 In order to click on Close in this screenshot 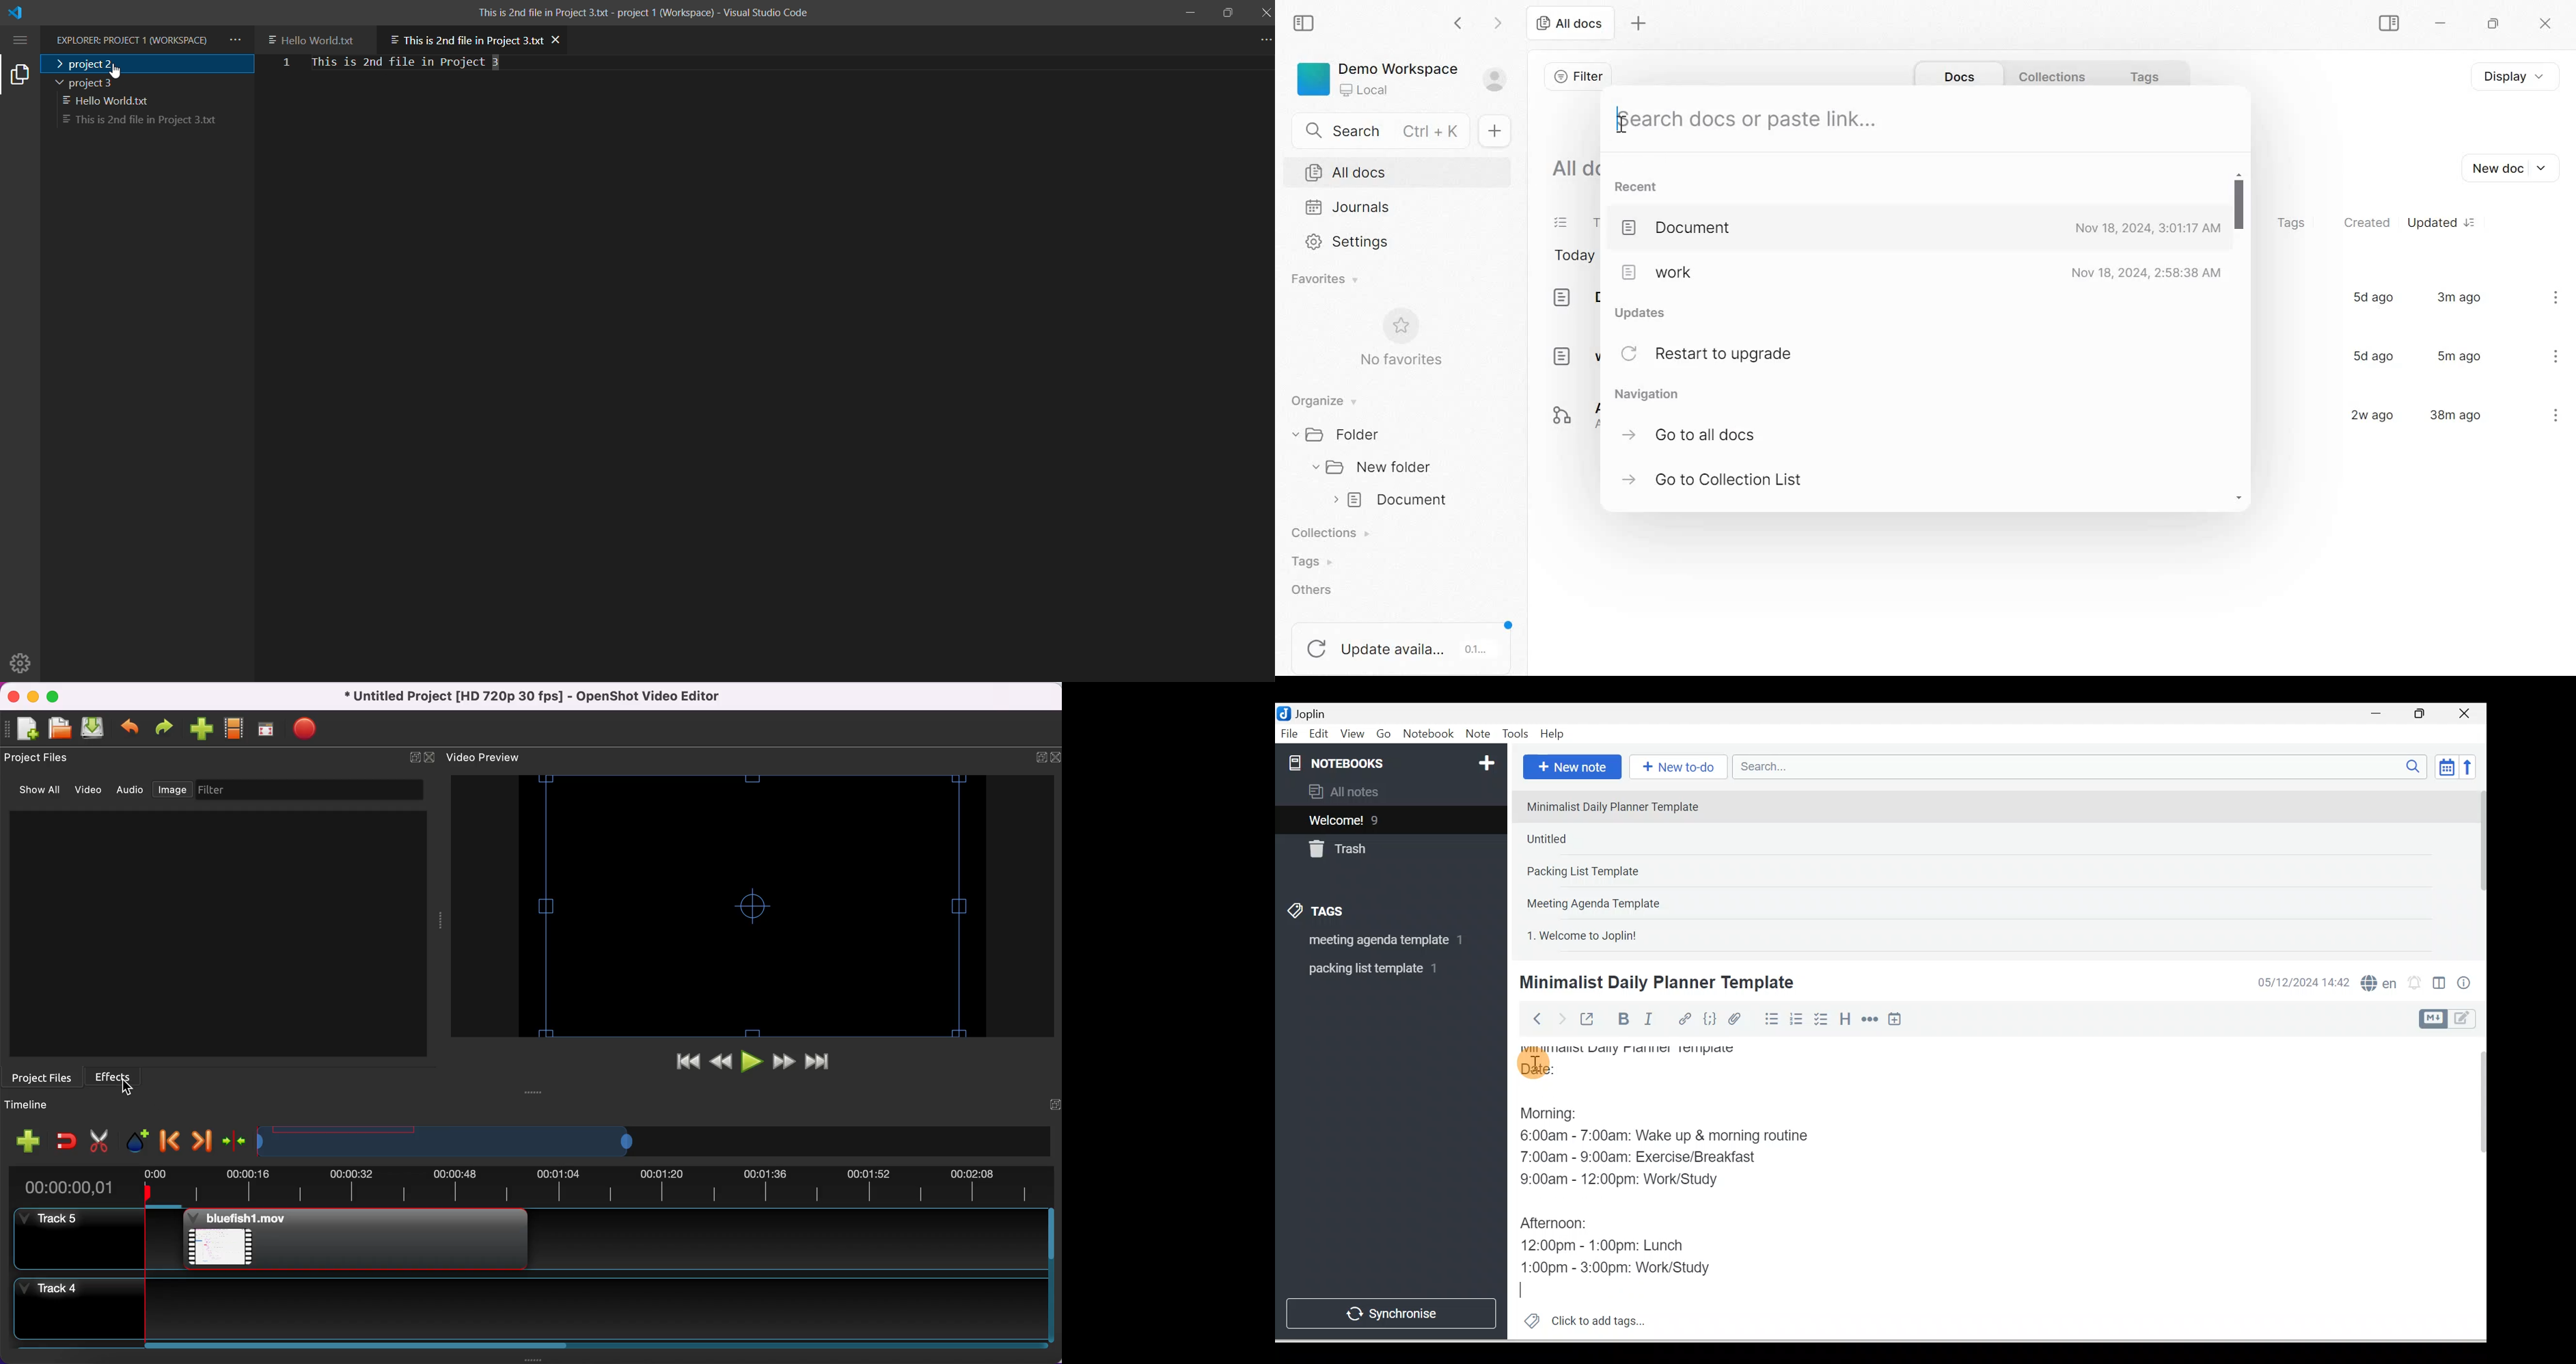, I will do `click(2468, 714)`.